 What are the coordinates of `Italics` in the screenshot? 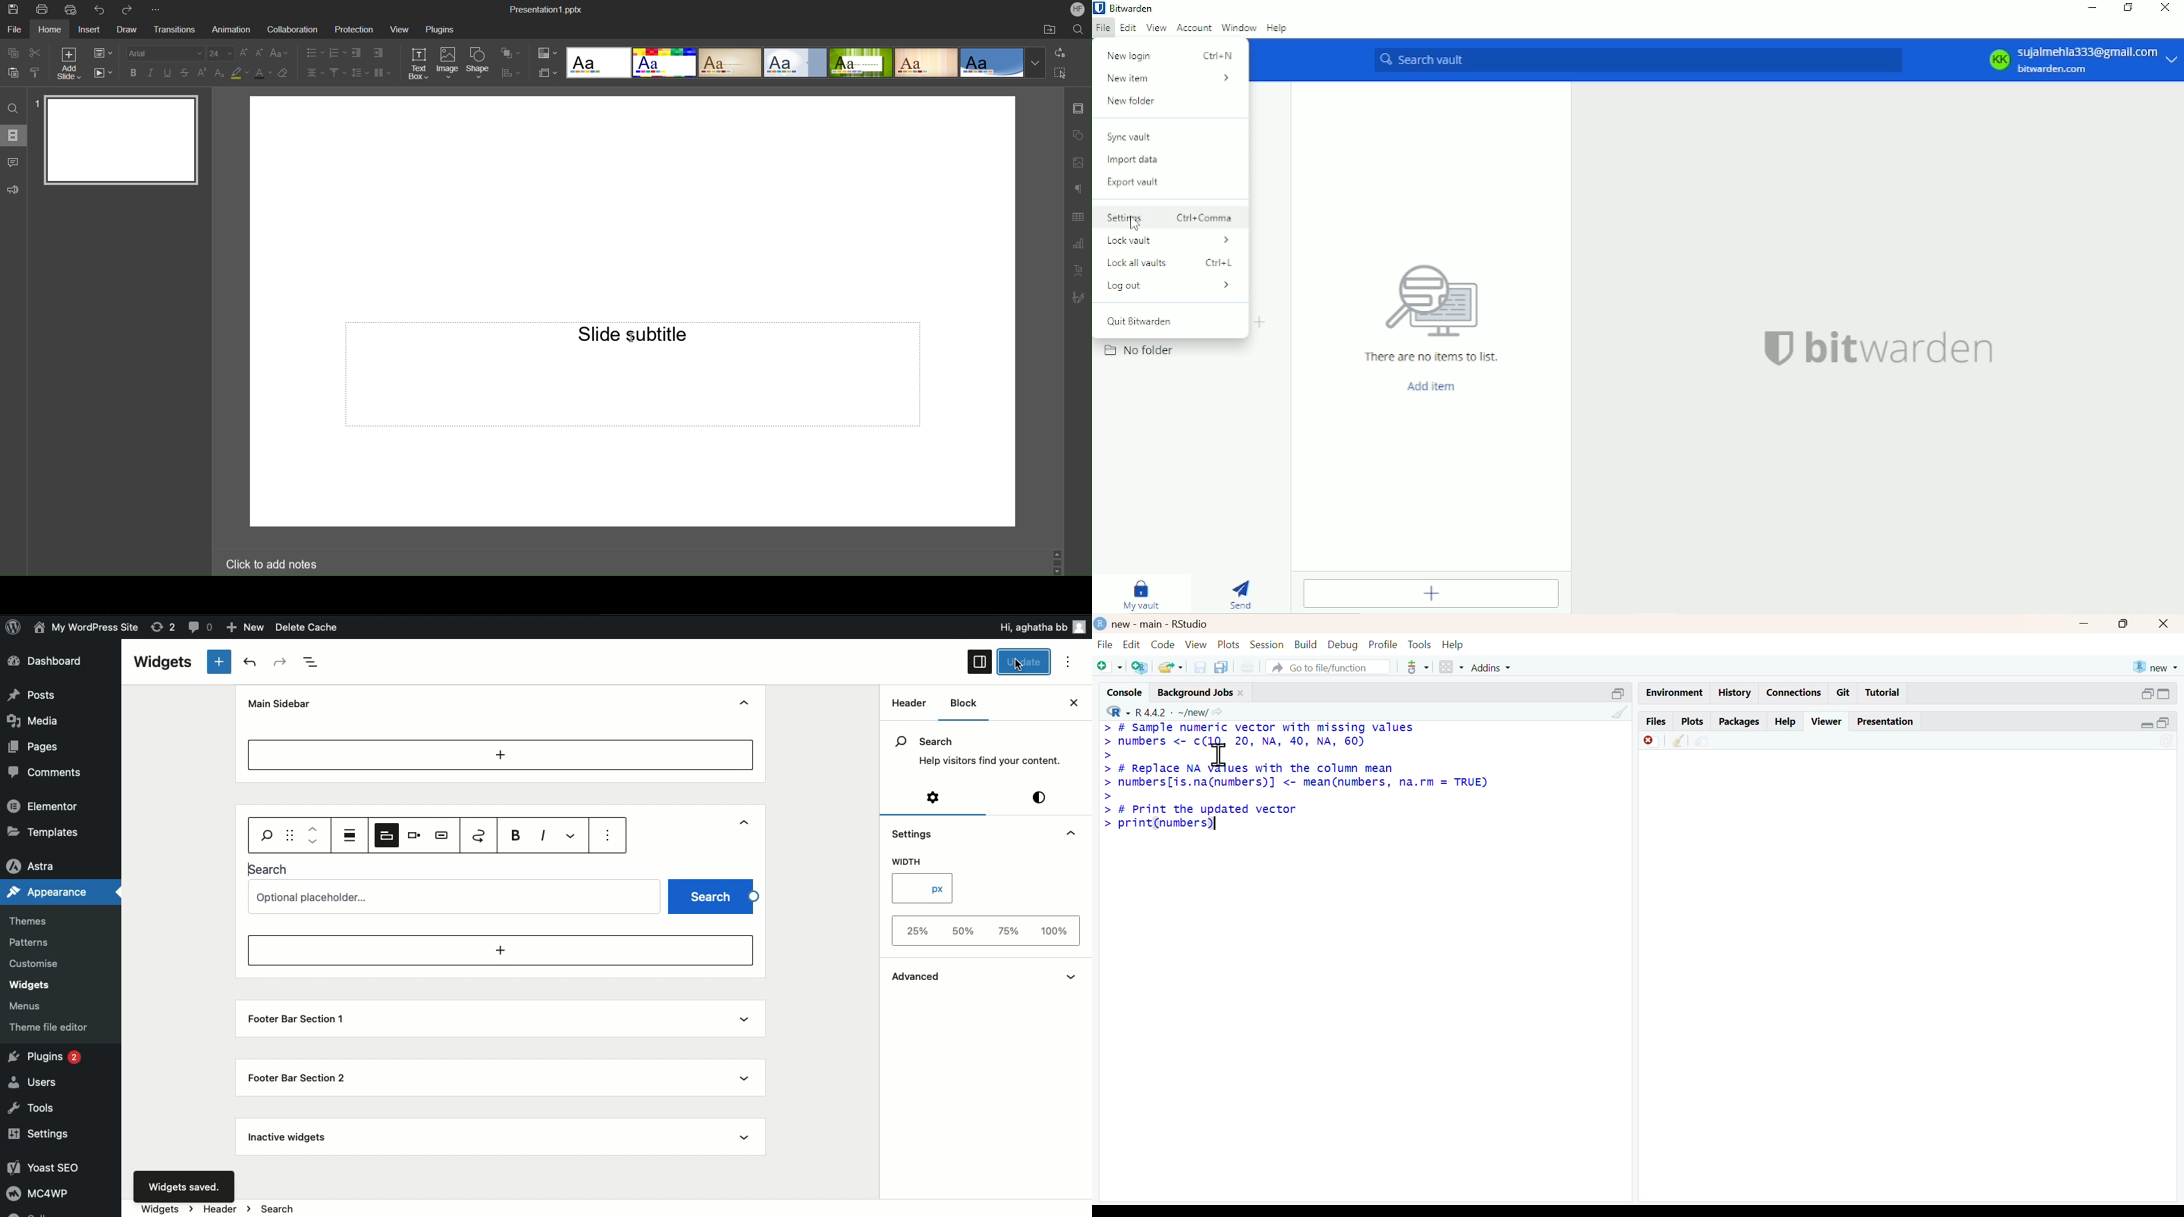 It's located at (543, 834).